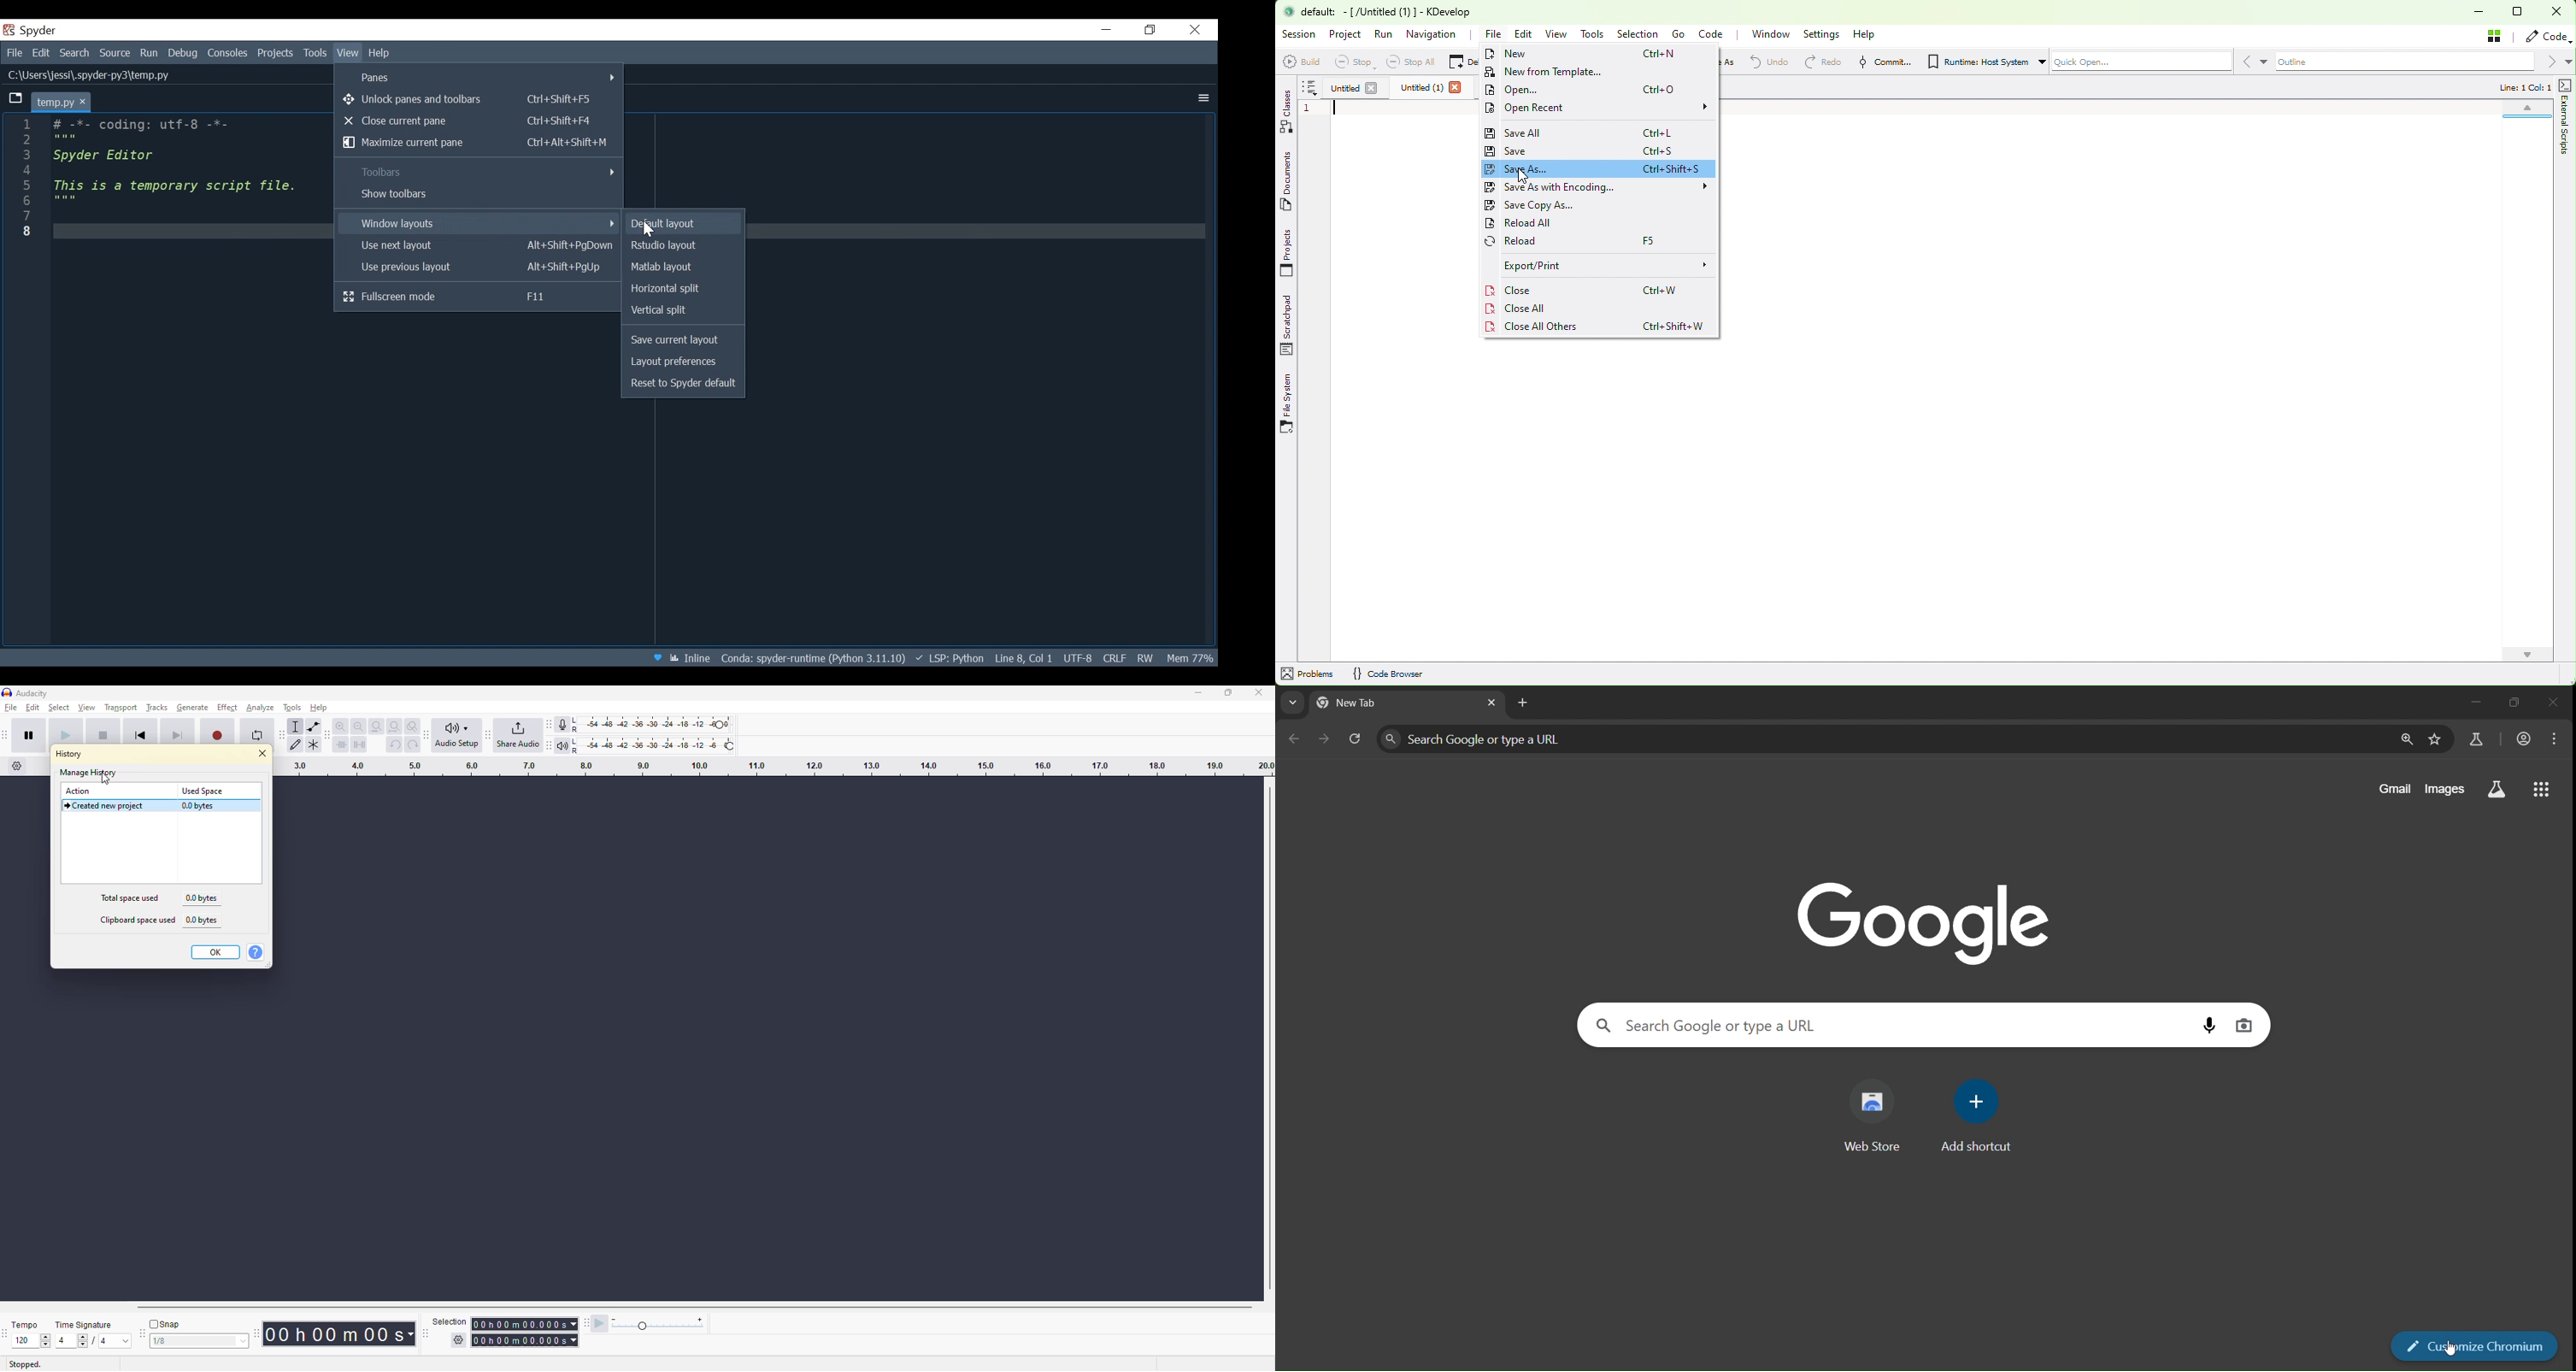 This screenshot has height=1372, width=2576. Describe the element at coordinates (341, 746) in the screenshot. I see `trim audio outside selection` at that location.